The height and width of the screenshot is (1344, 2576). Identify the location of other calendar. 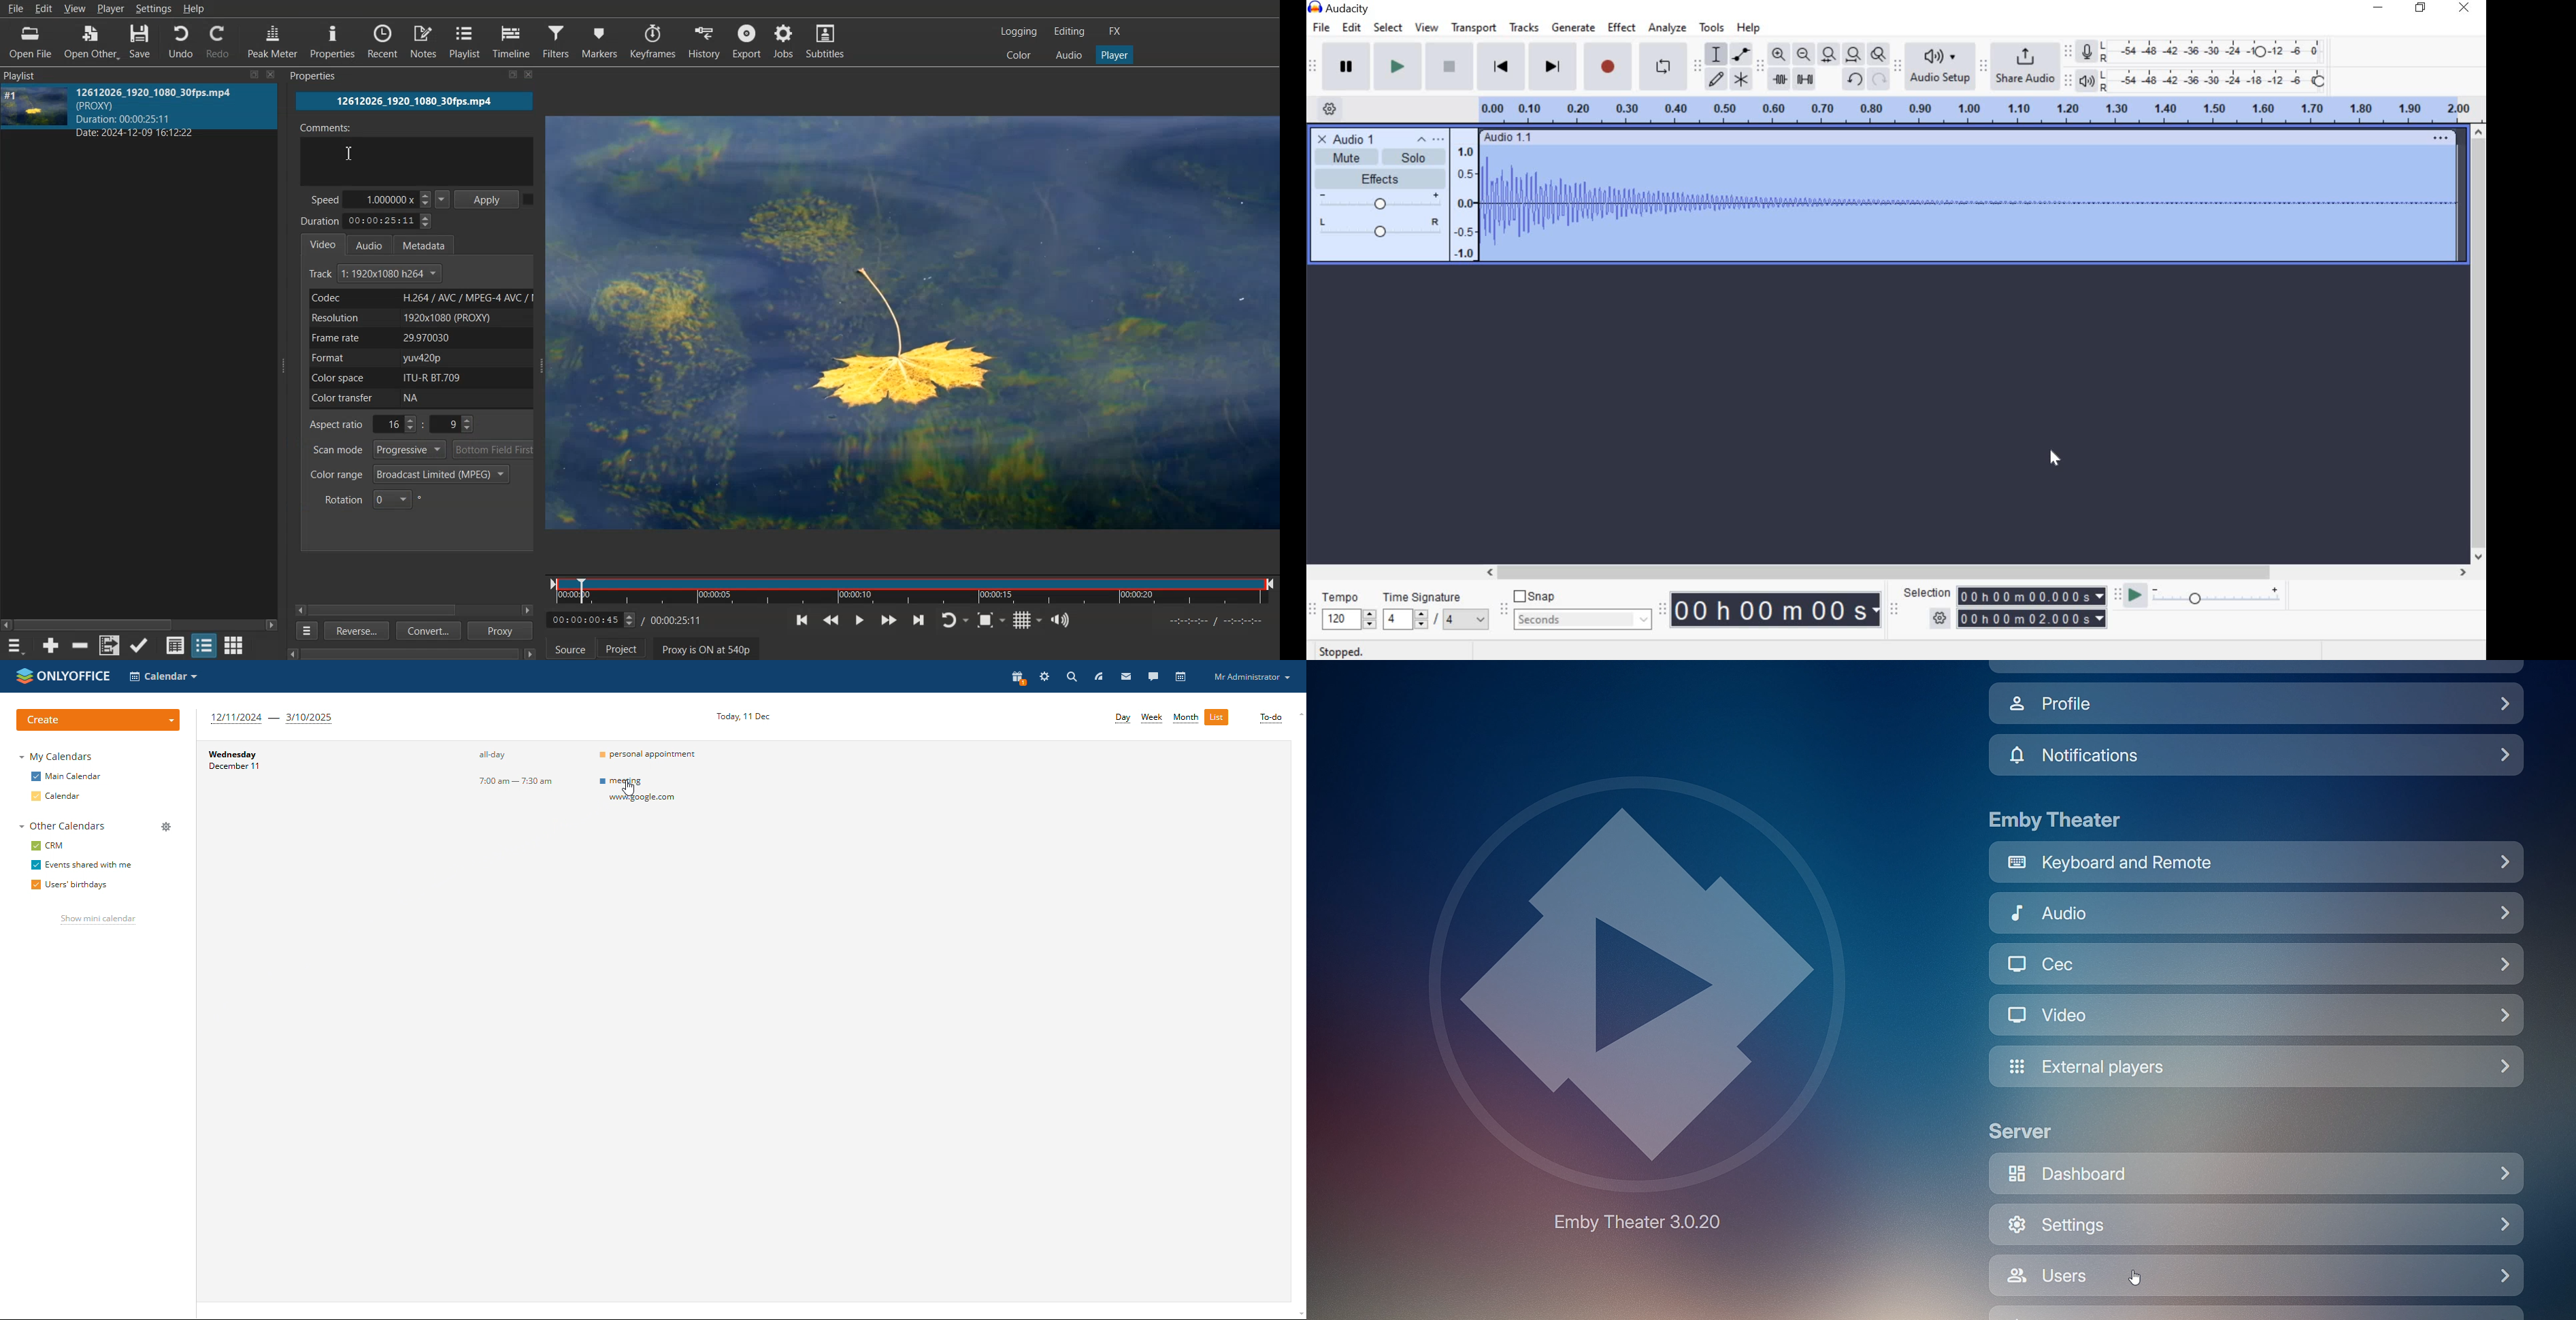
(62, 825).